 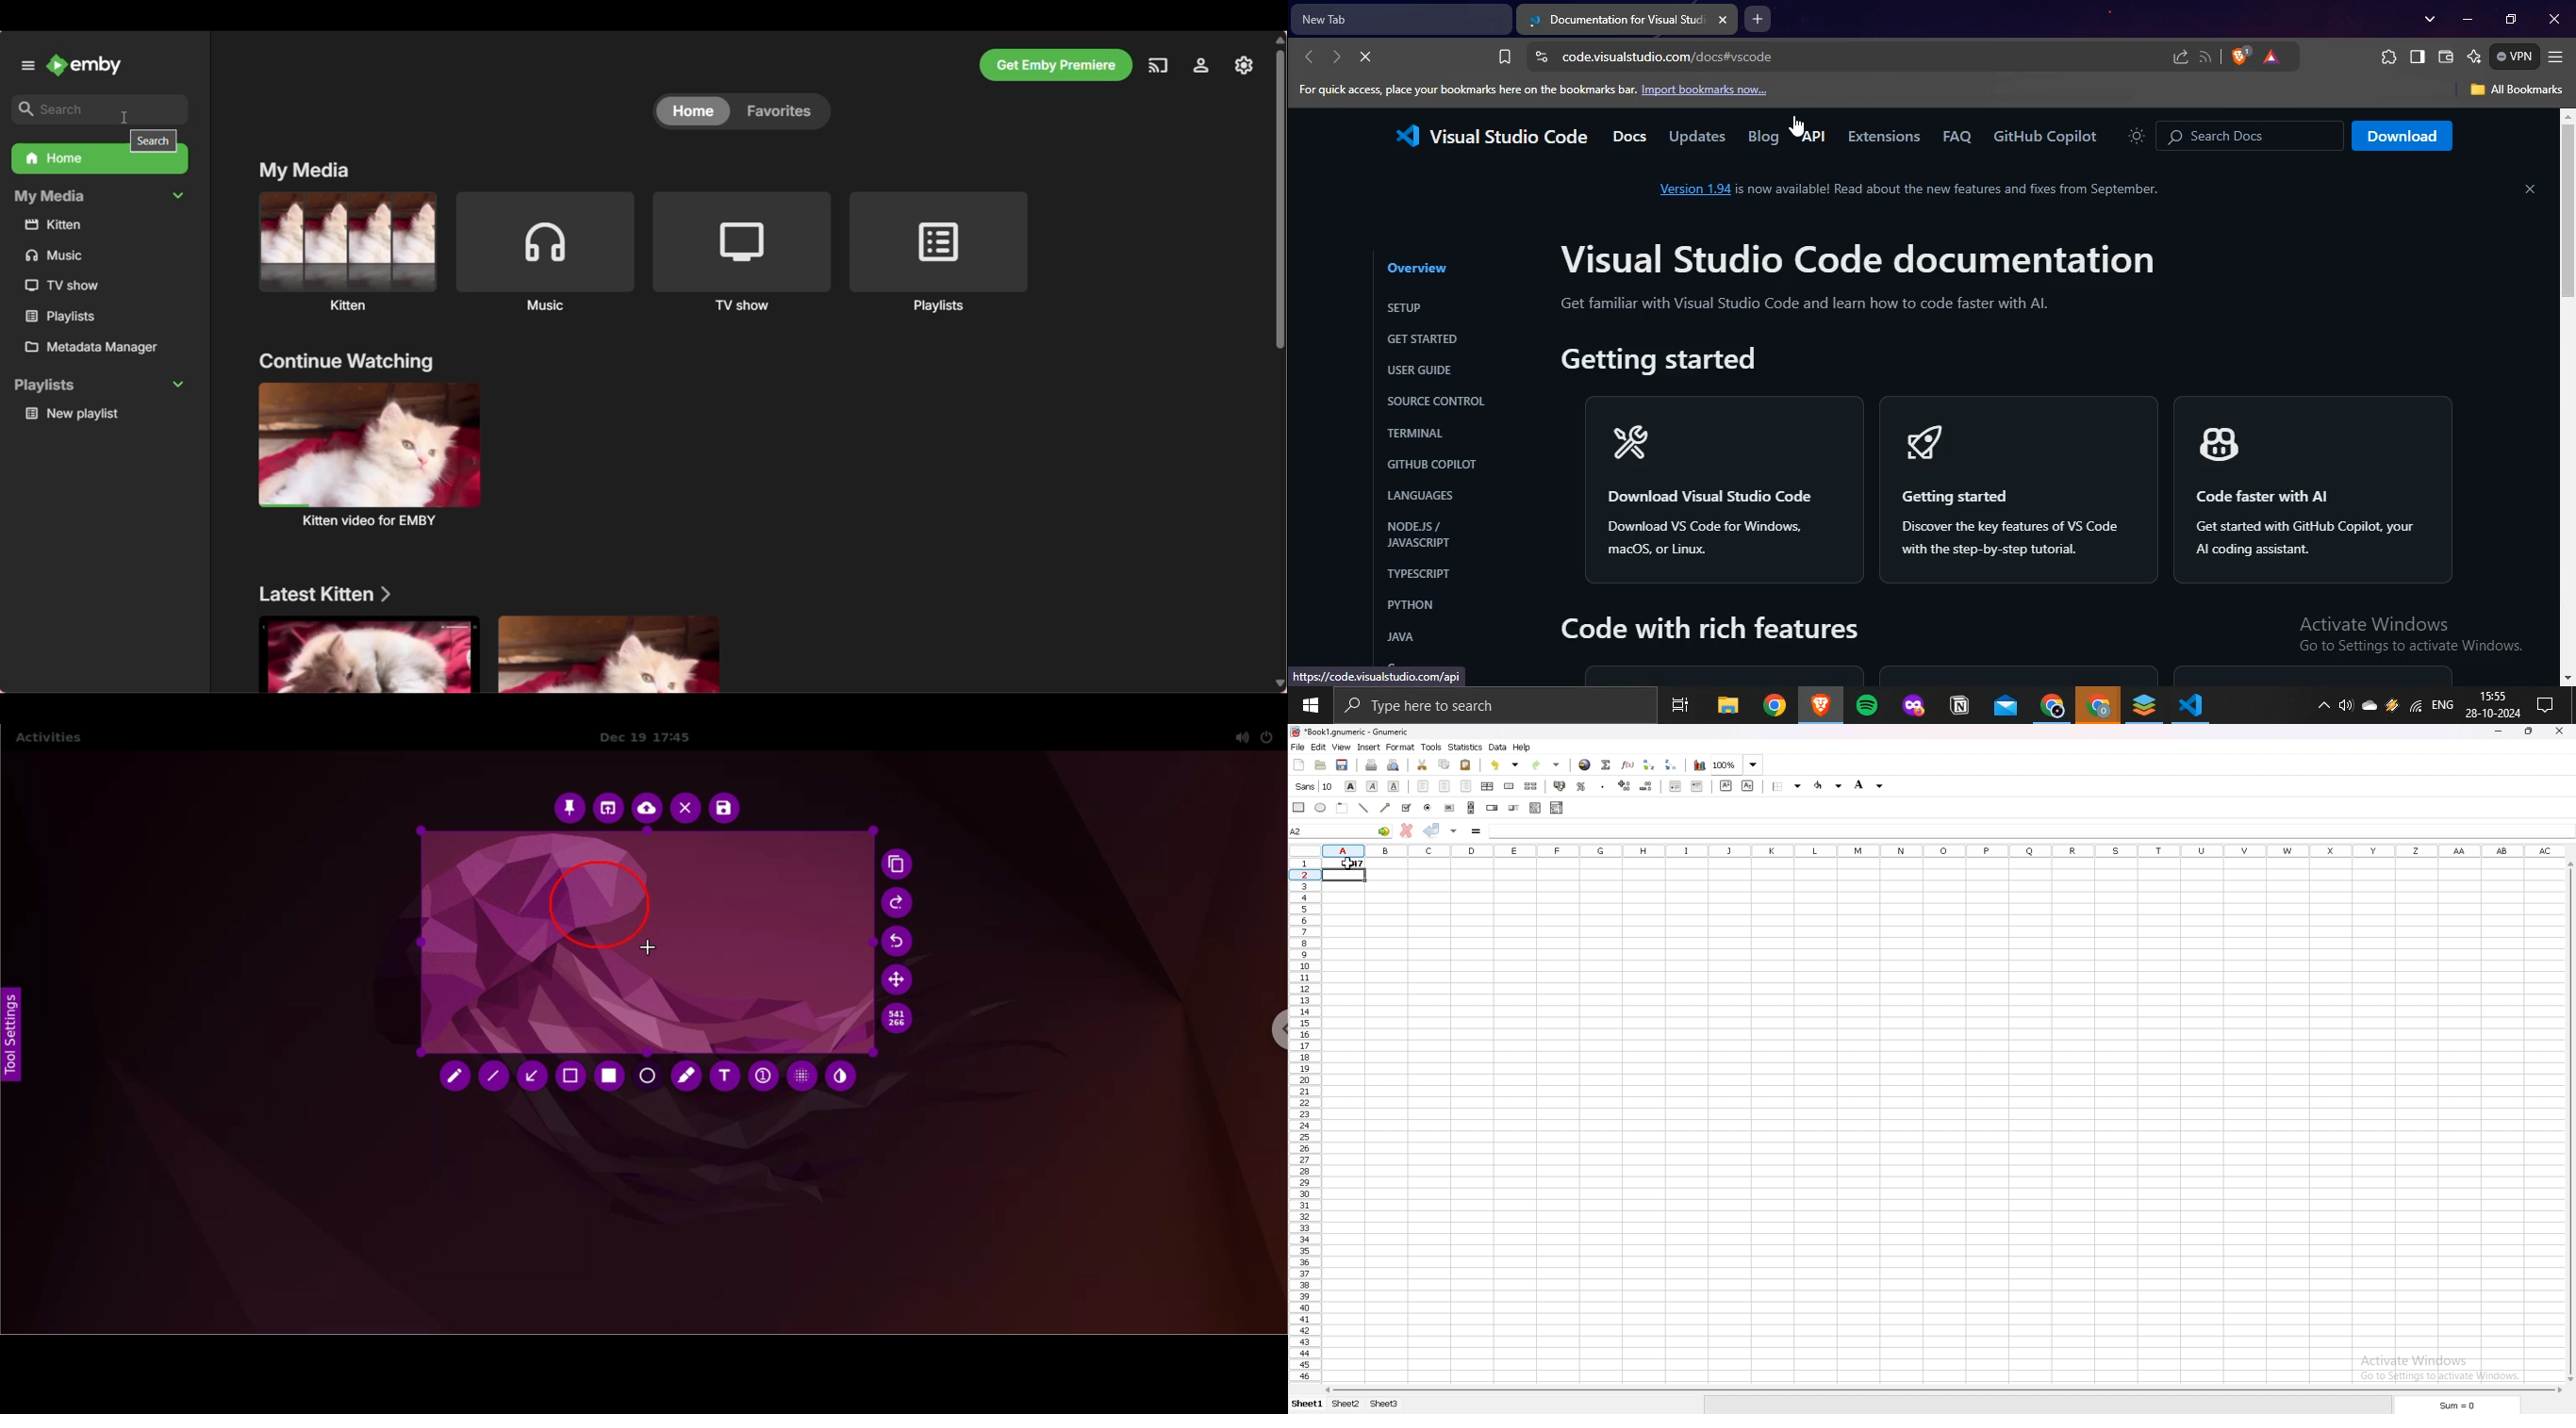 I want to click on chart, so click(x=1700, y=766).